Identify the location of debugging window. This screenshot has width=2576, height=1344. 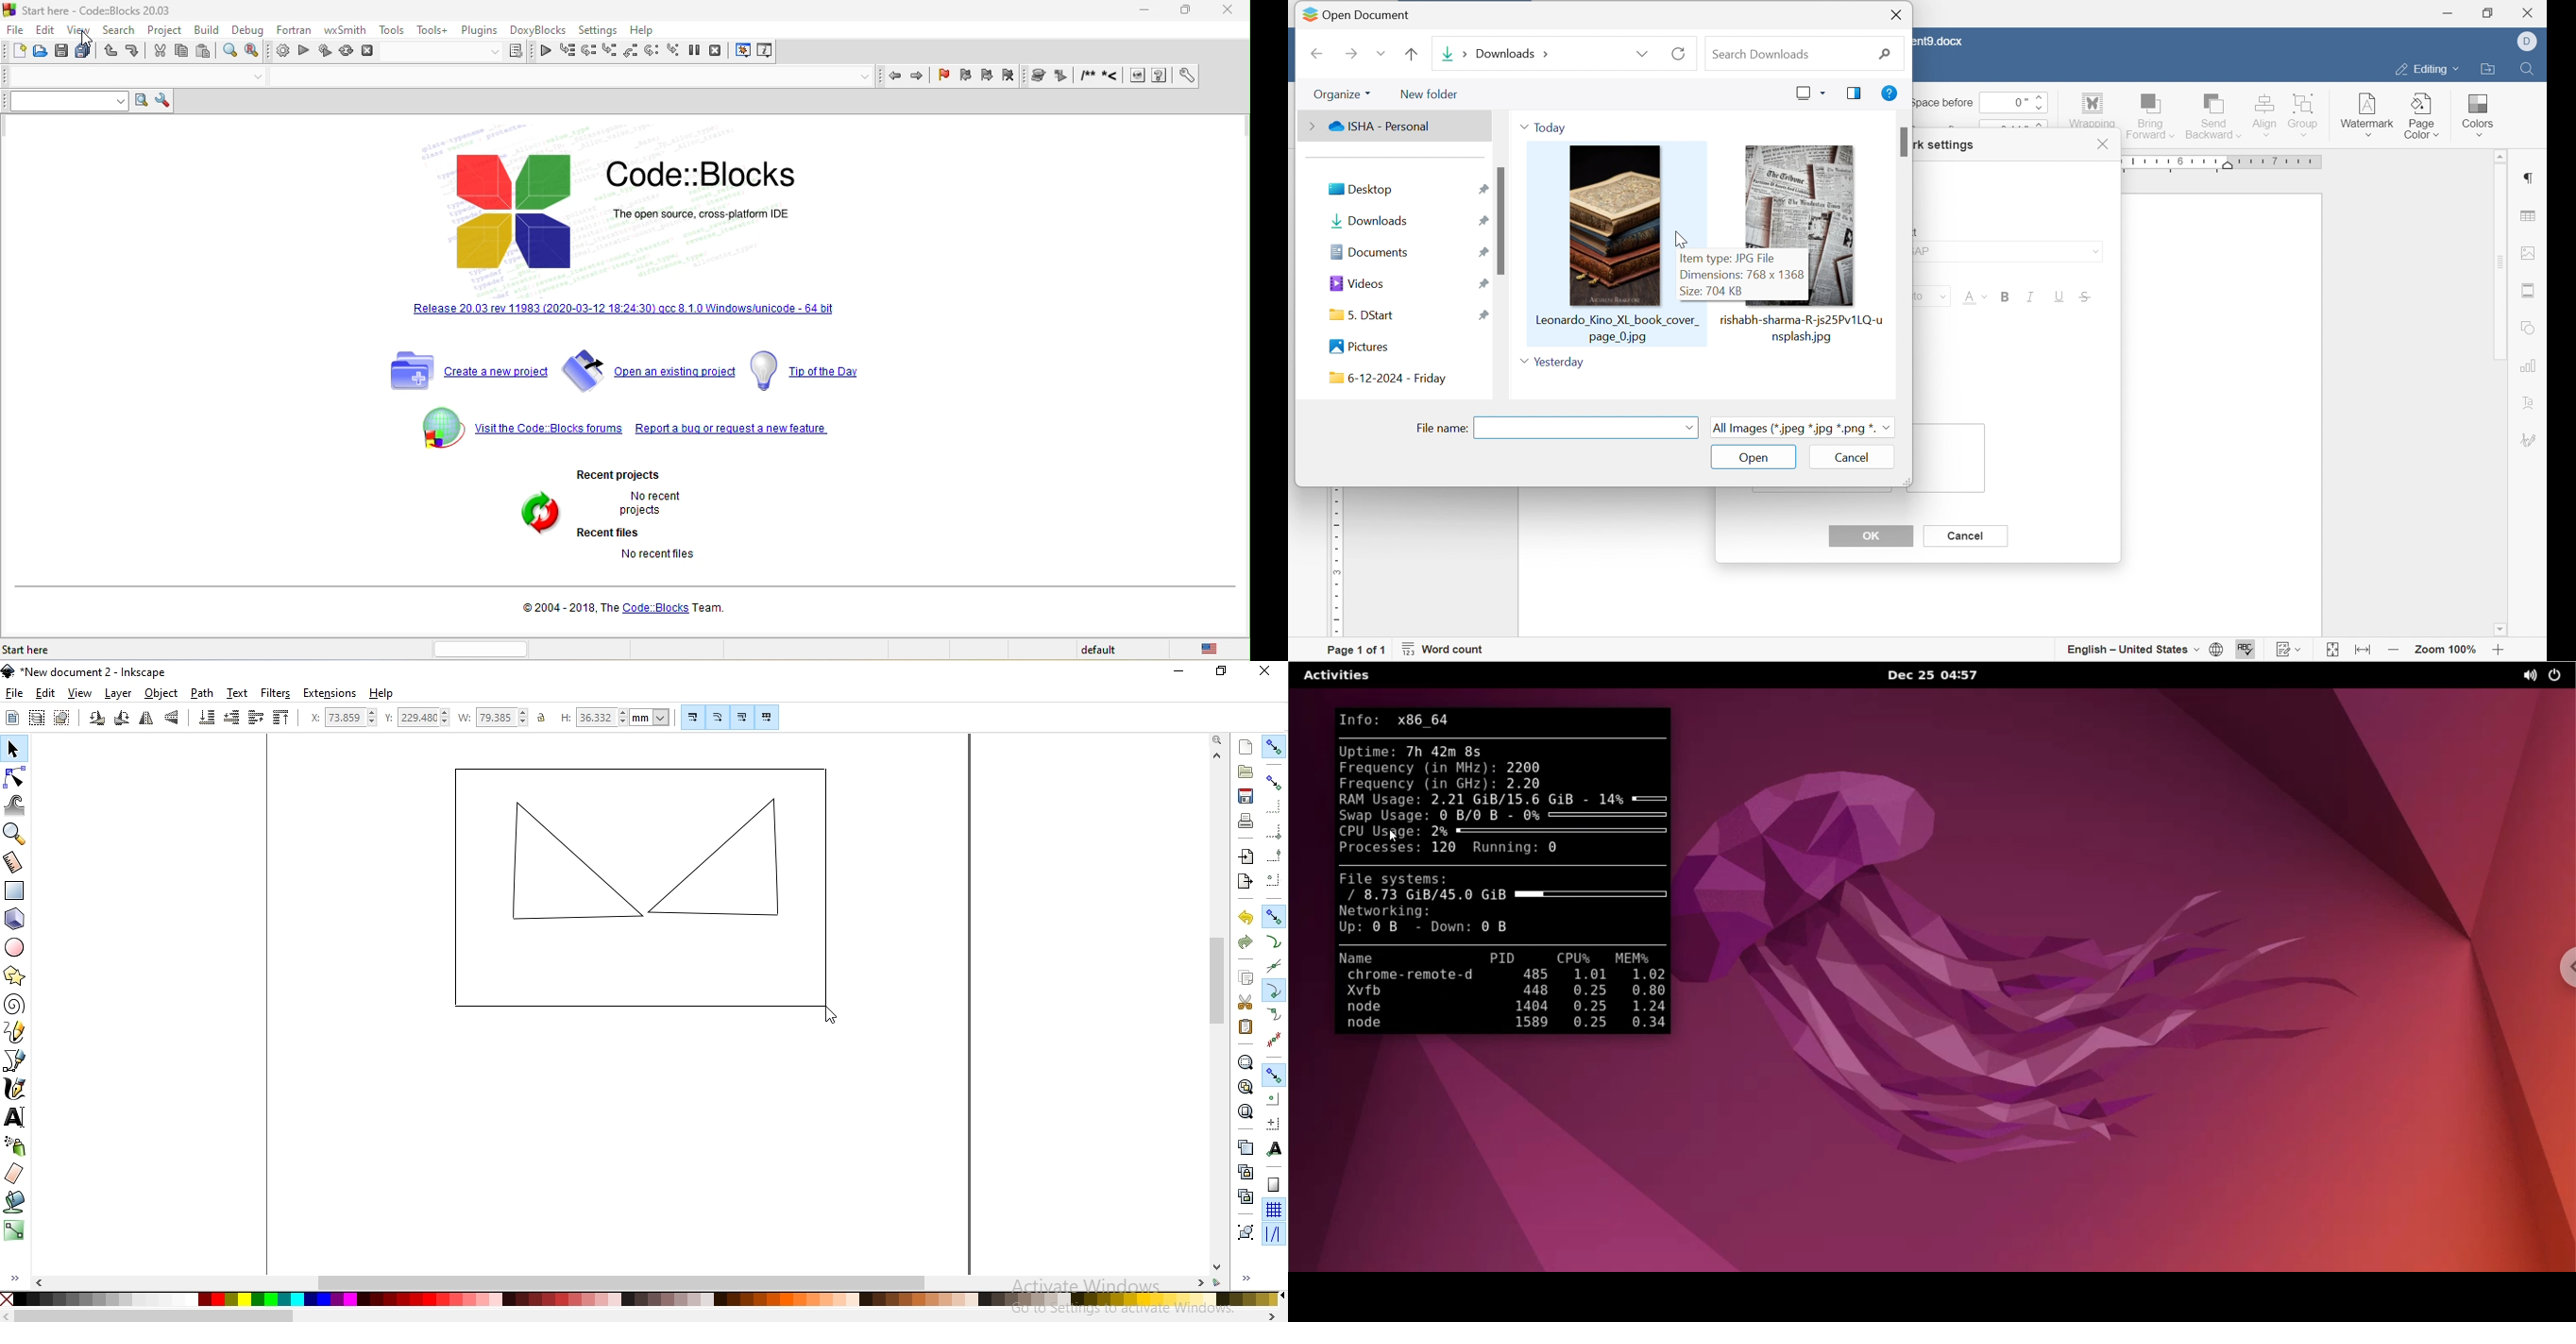
(743, 51).